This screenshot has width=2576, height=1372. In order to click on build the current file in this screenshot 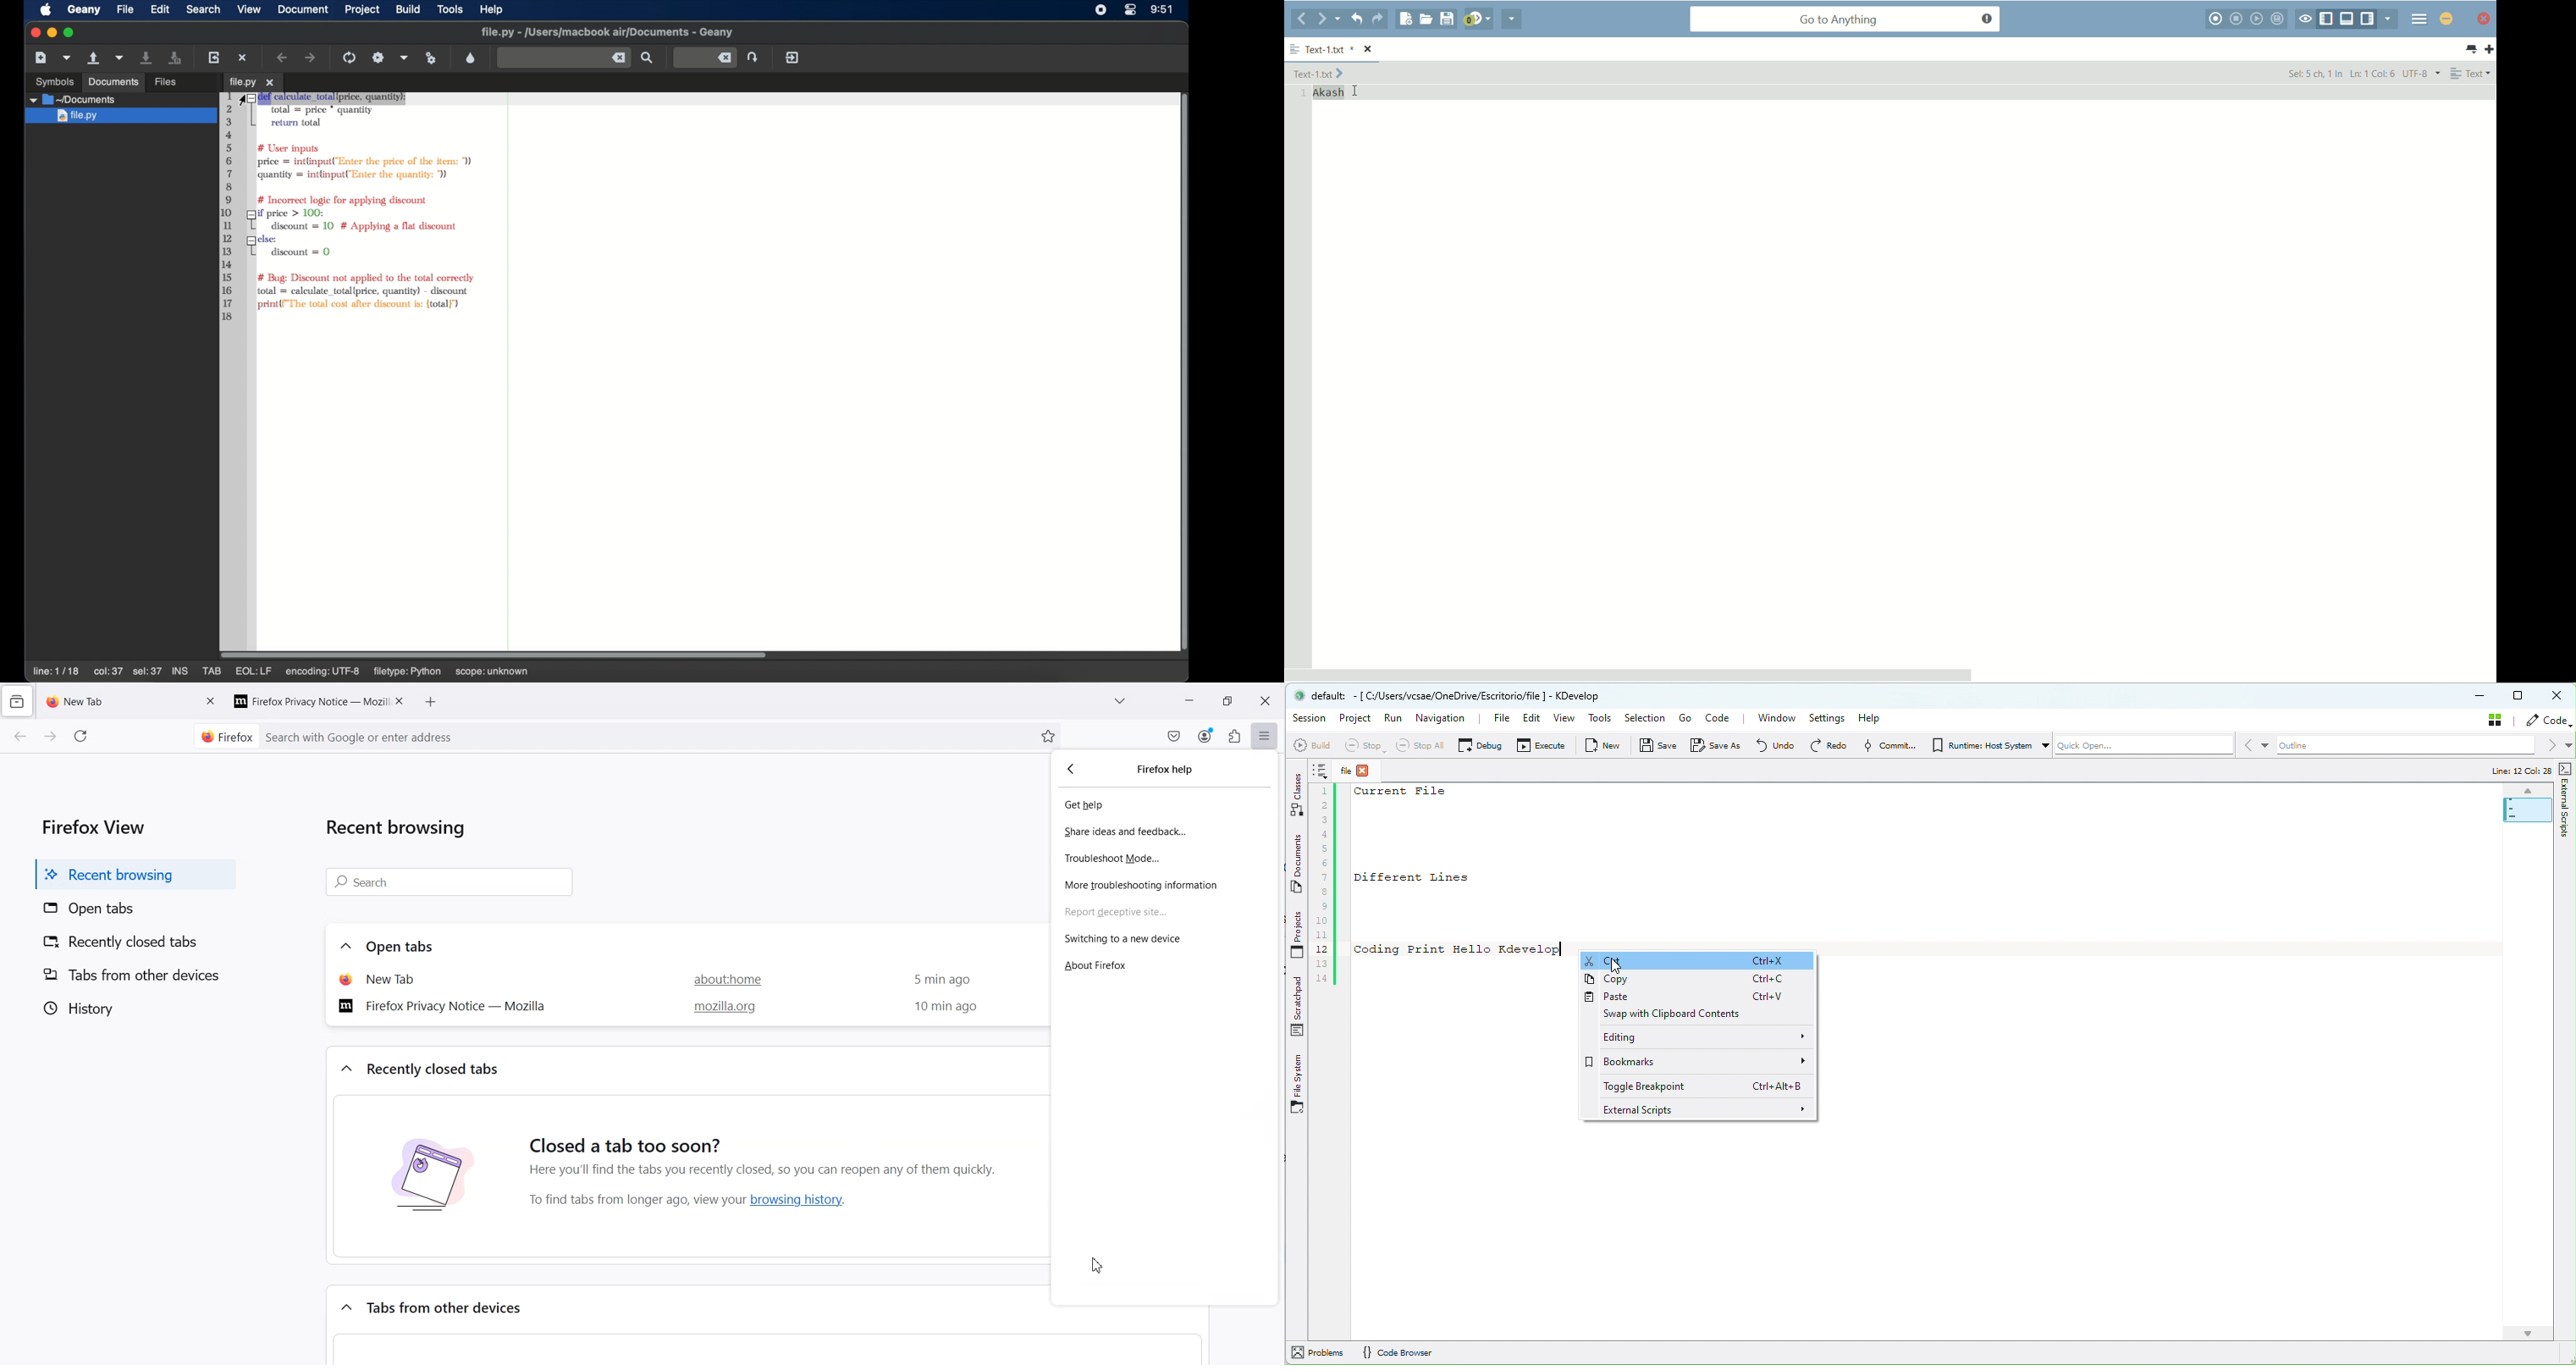, I will do `click(379, 58)`.